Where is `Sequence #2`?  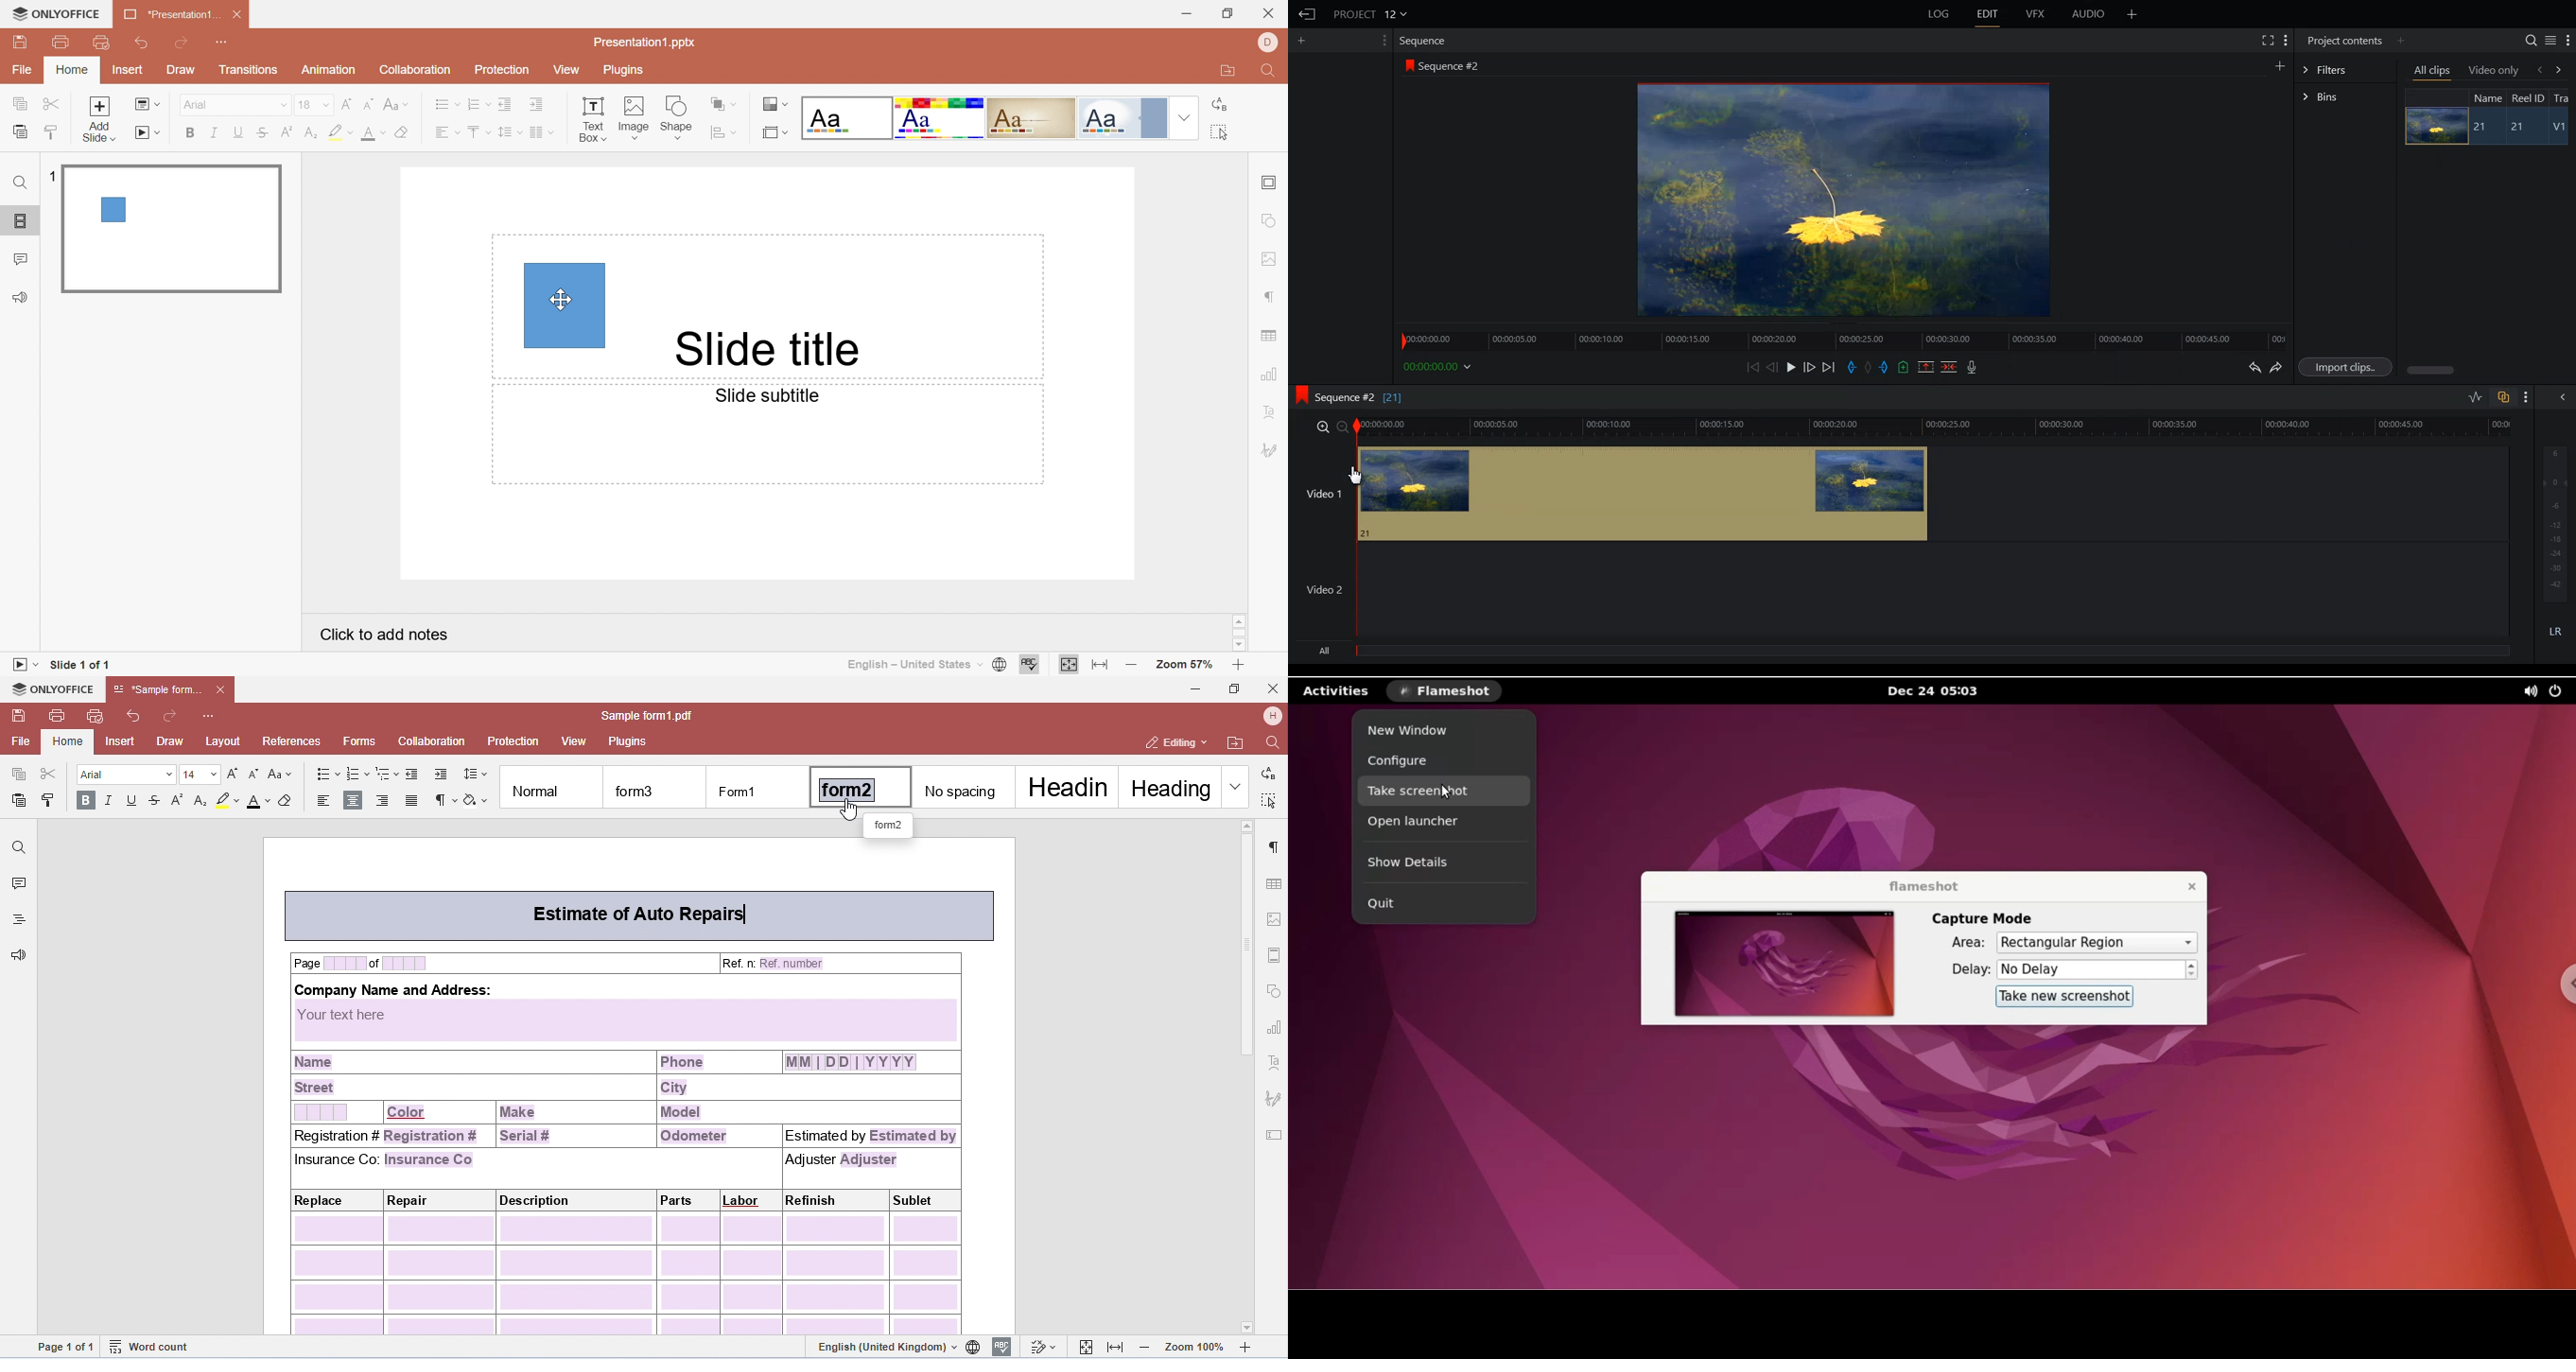 Sequence #2 is located at coordinates (1452, 66).